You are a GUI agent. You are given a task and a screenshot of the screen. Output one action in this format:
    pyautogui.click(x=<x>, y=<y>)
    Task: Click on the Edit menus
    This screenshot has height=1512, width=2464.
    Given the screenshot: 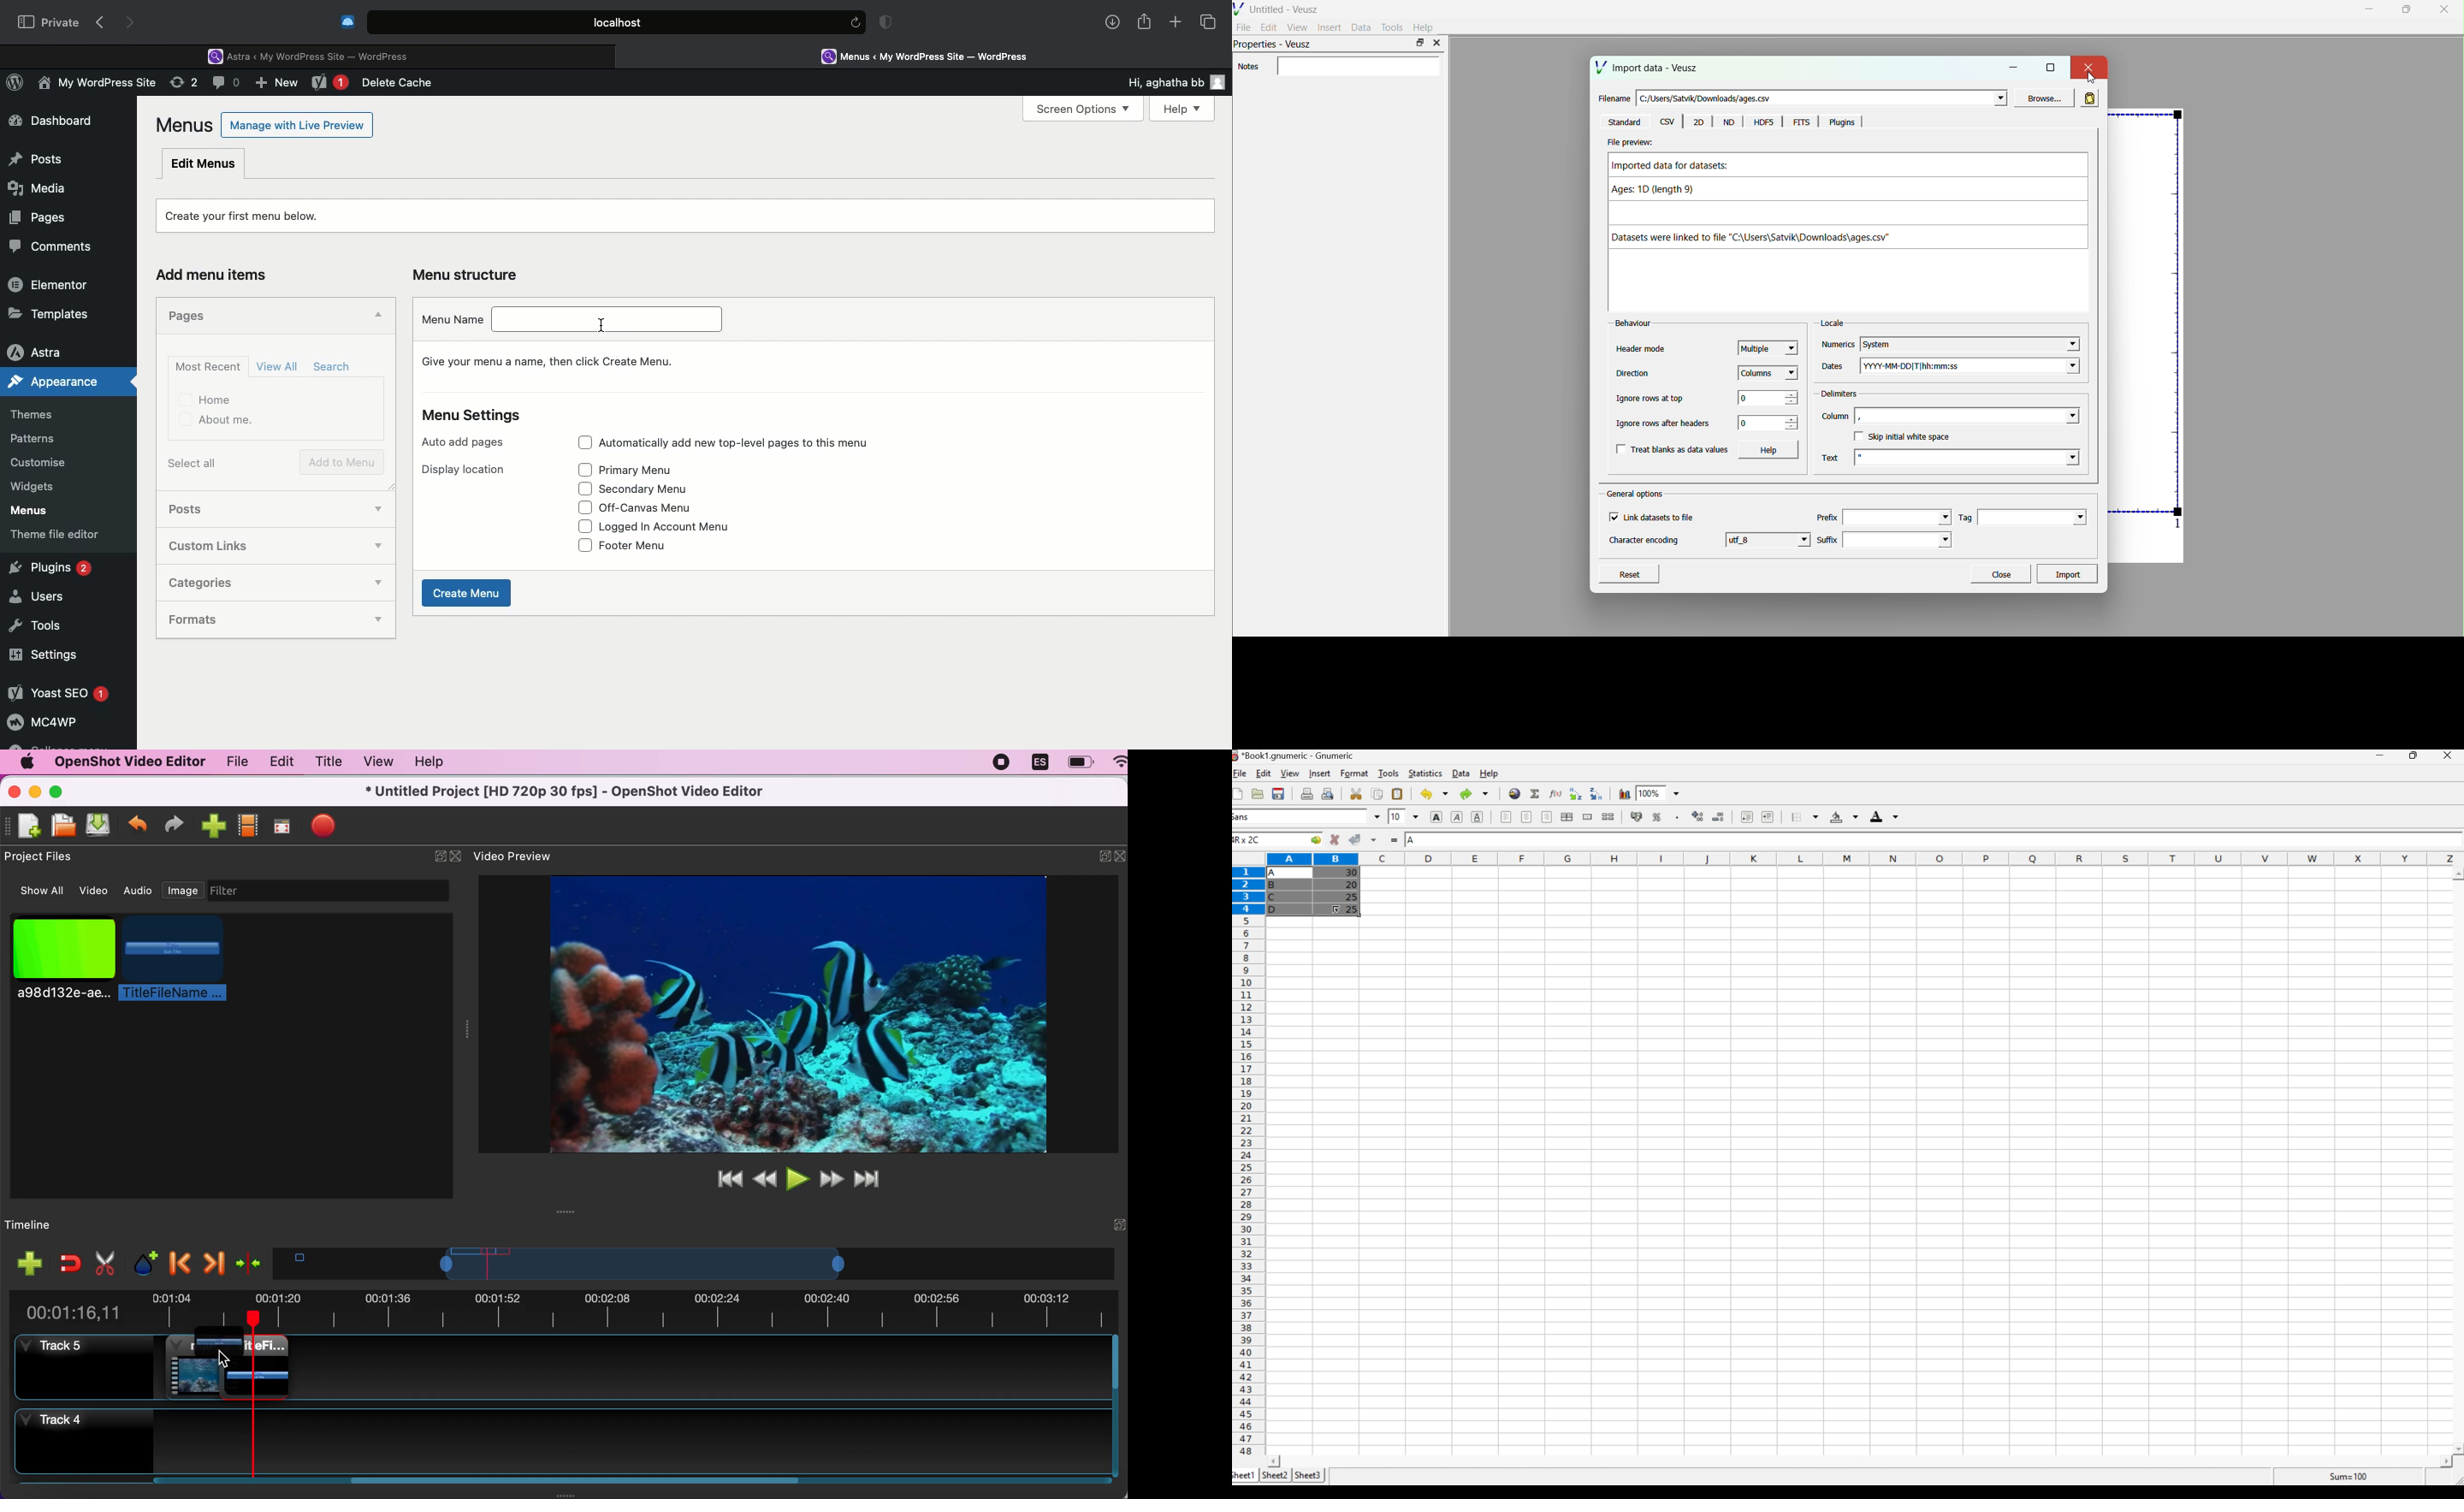 What is the action you would take?
    pyautogui.click(x=204, y=163)
    